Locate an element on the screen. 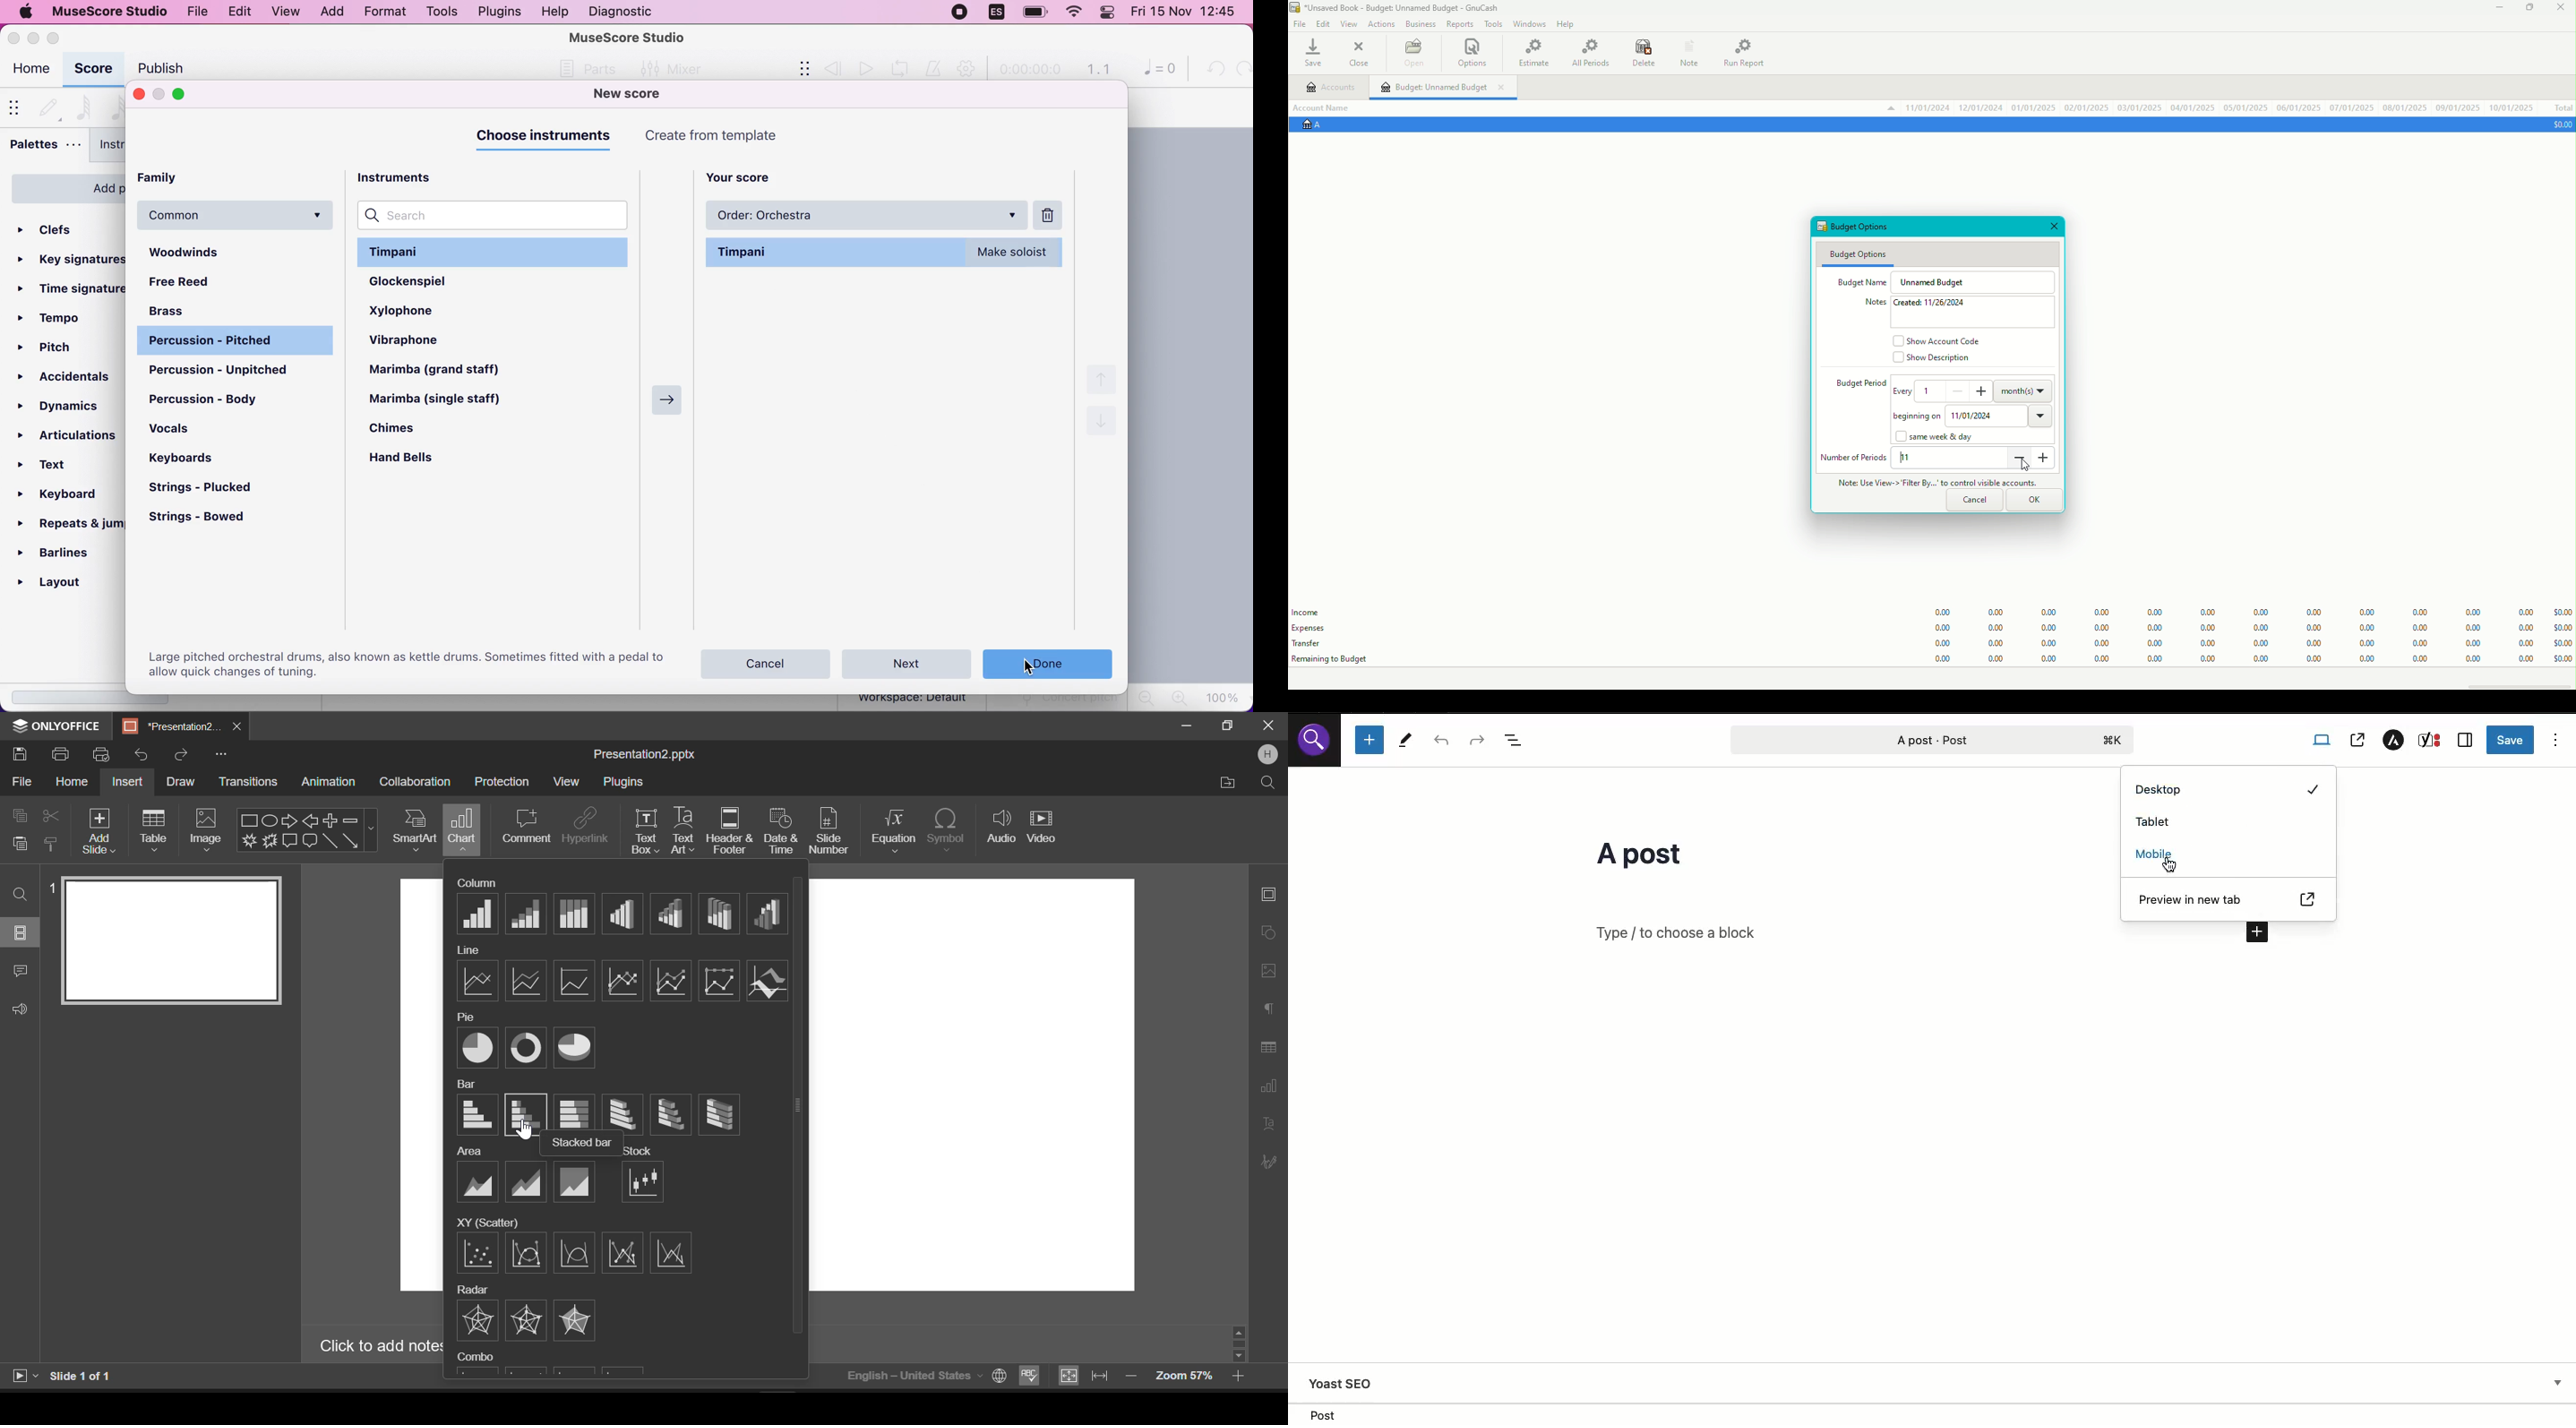 The image size is (2576, 1428). keyboards is located at coordinates (183, 459).